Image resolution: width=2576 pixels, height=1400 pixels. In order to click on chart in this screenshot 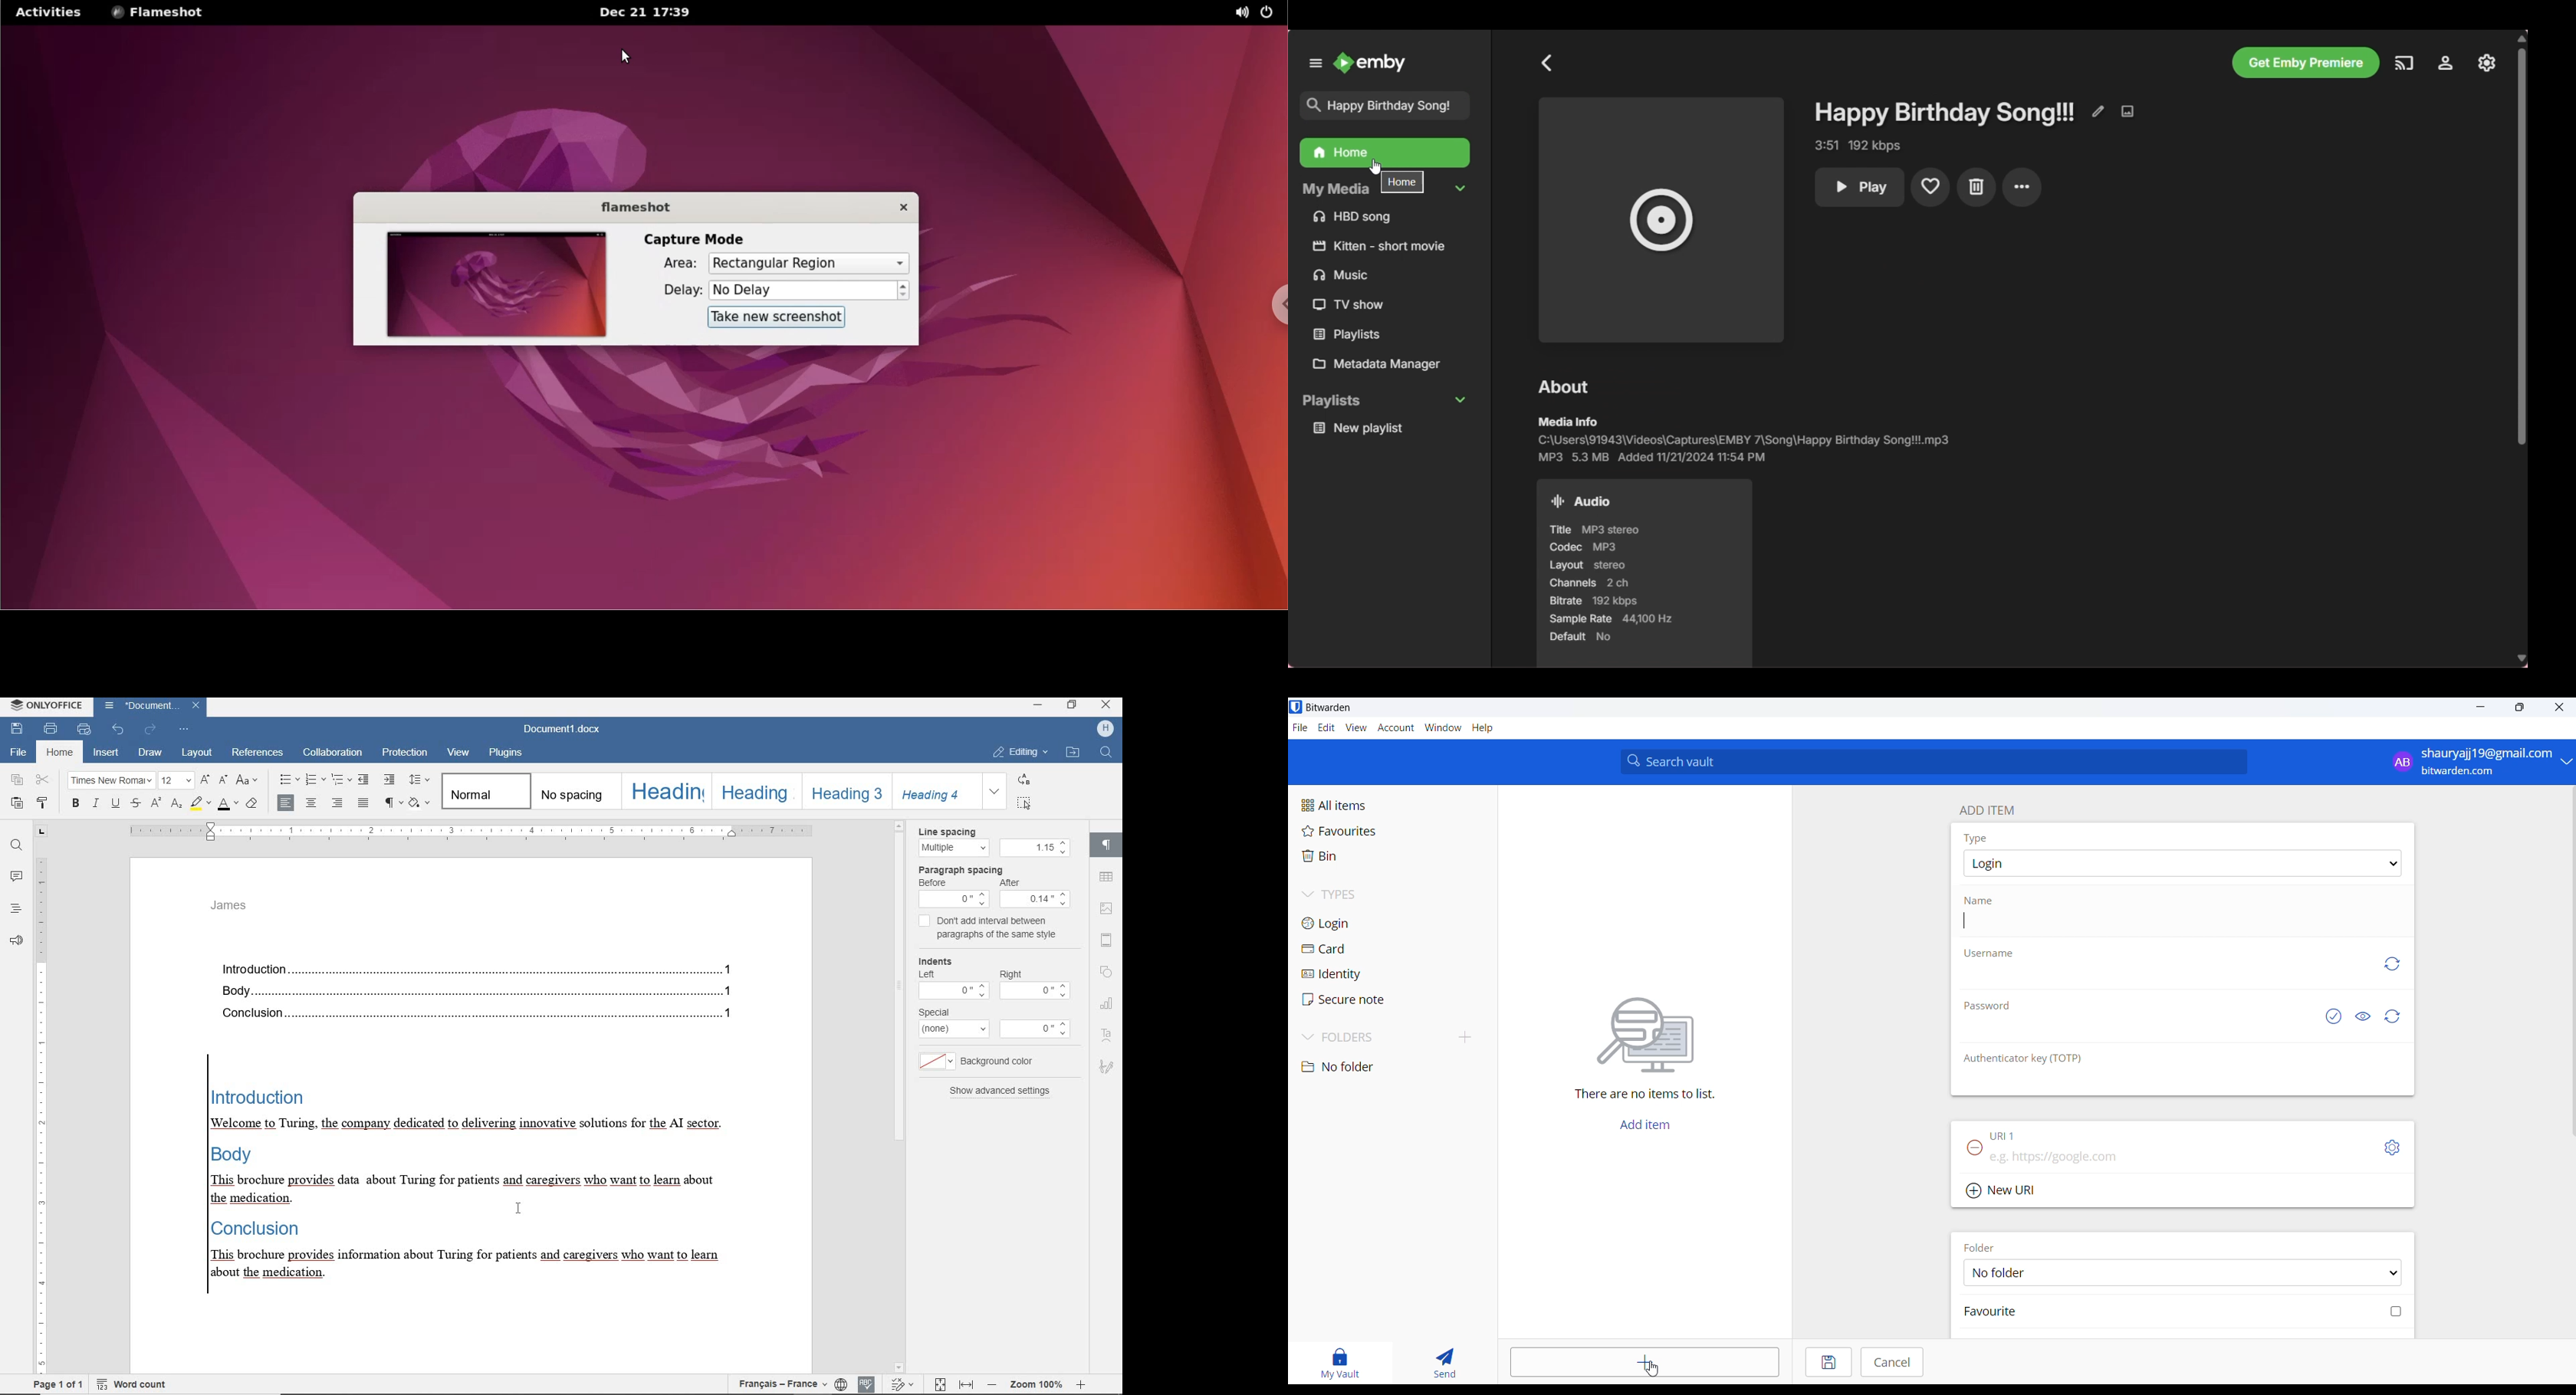, I will do `click(1107, 1005)`.